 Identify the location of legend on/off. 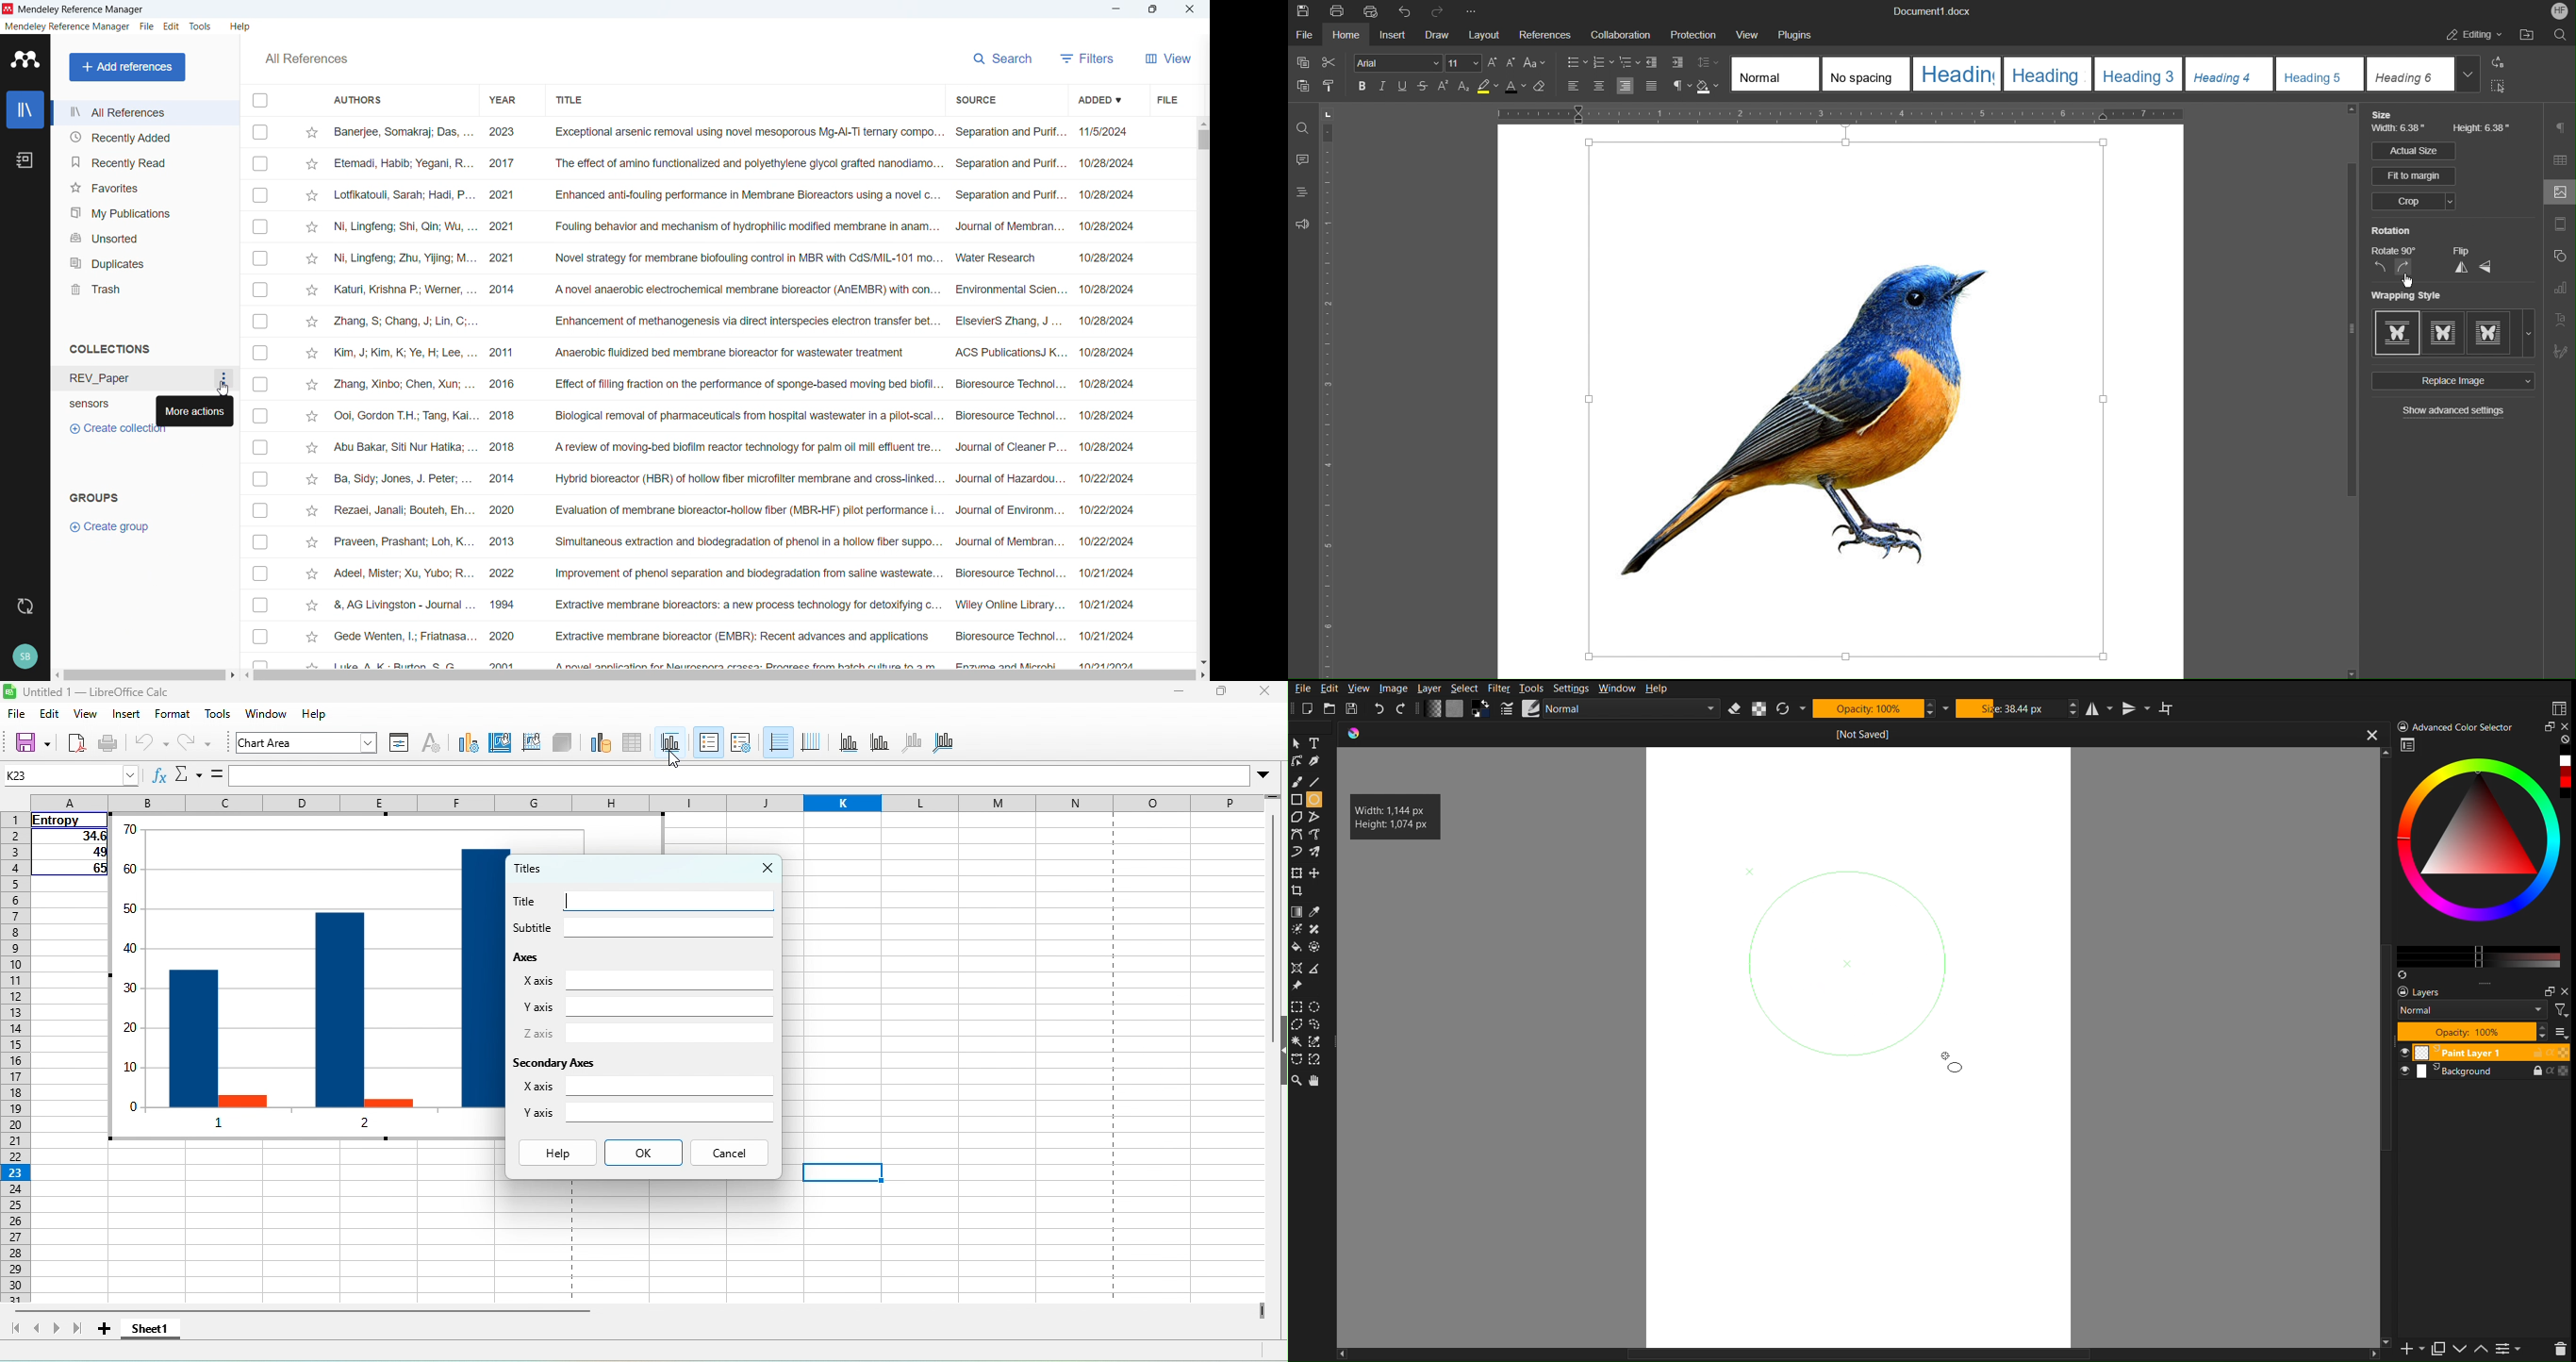
(708, 744).